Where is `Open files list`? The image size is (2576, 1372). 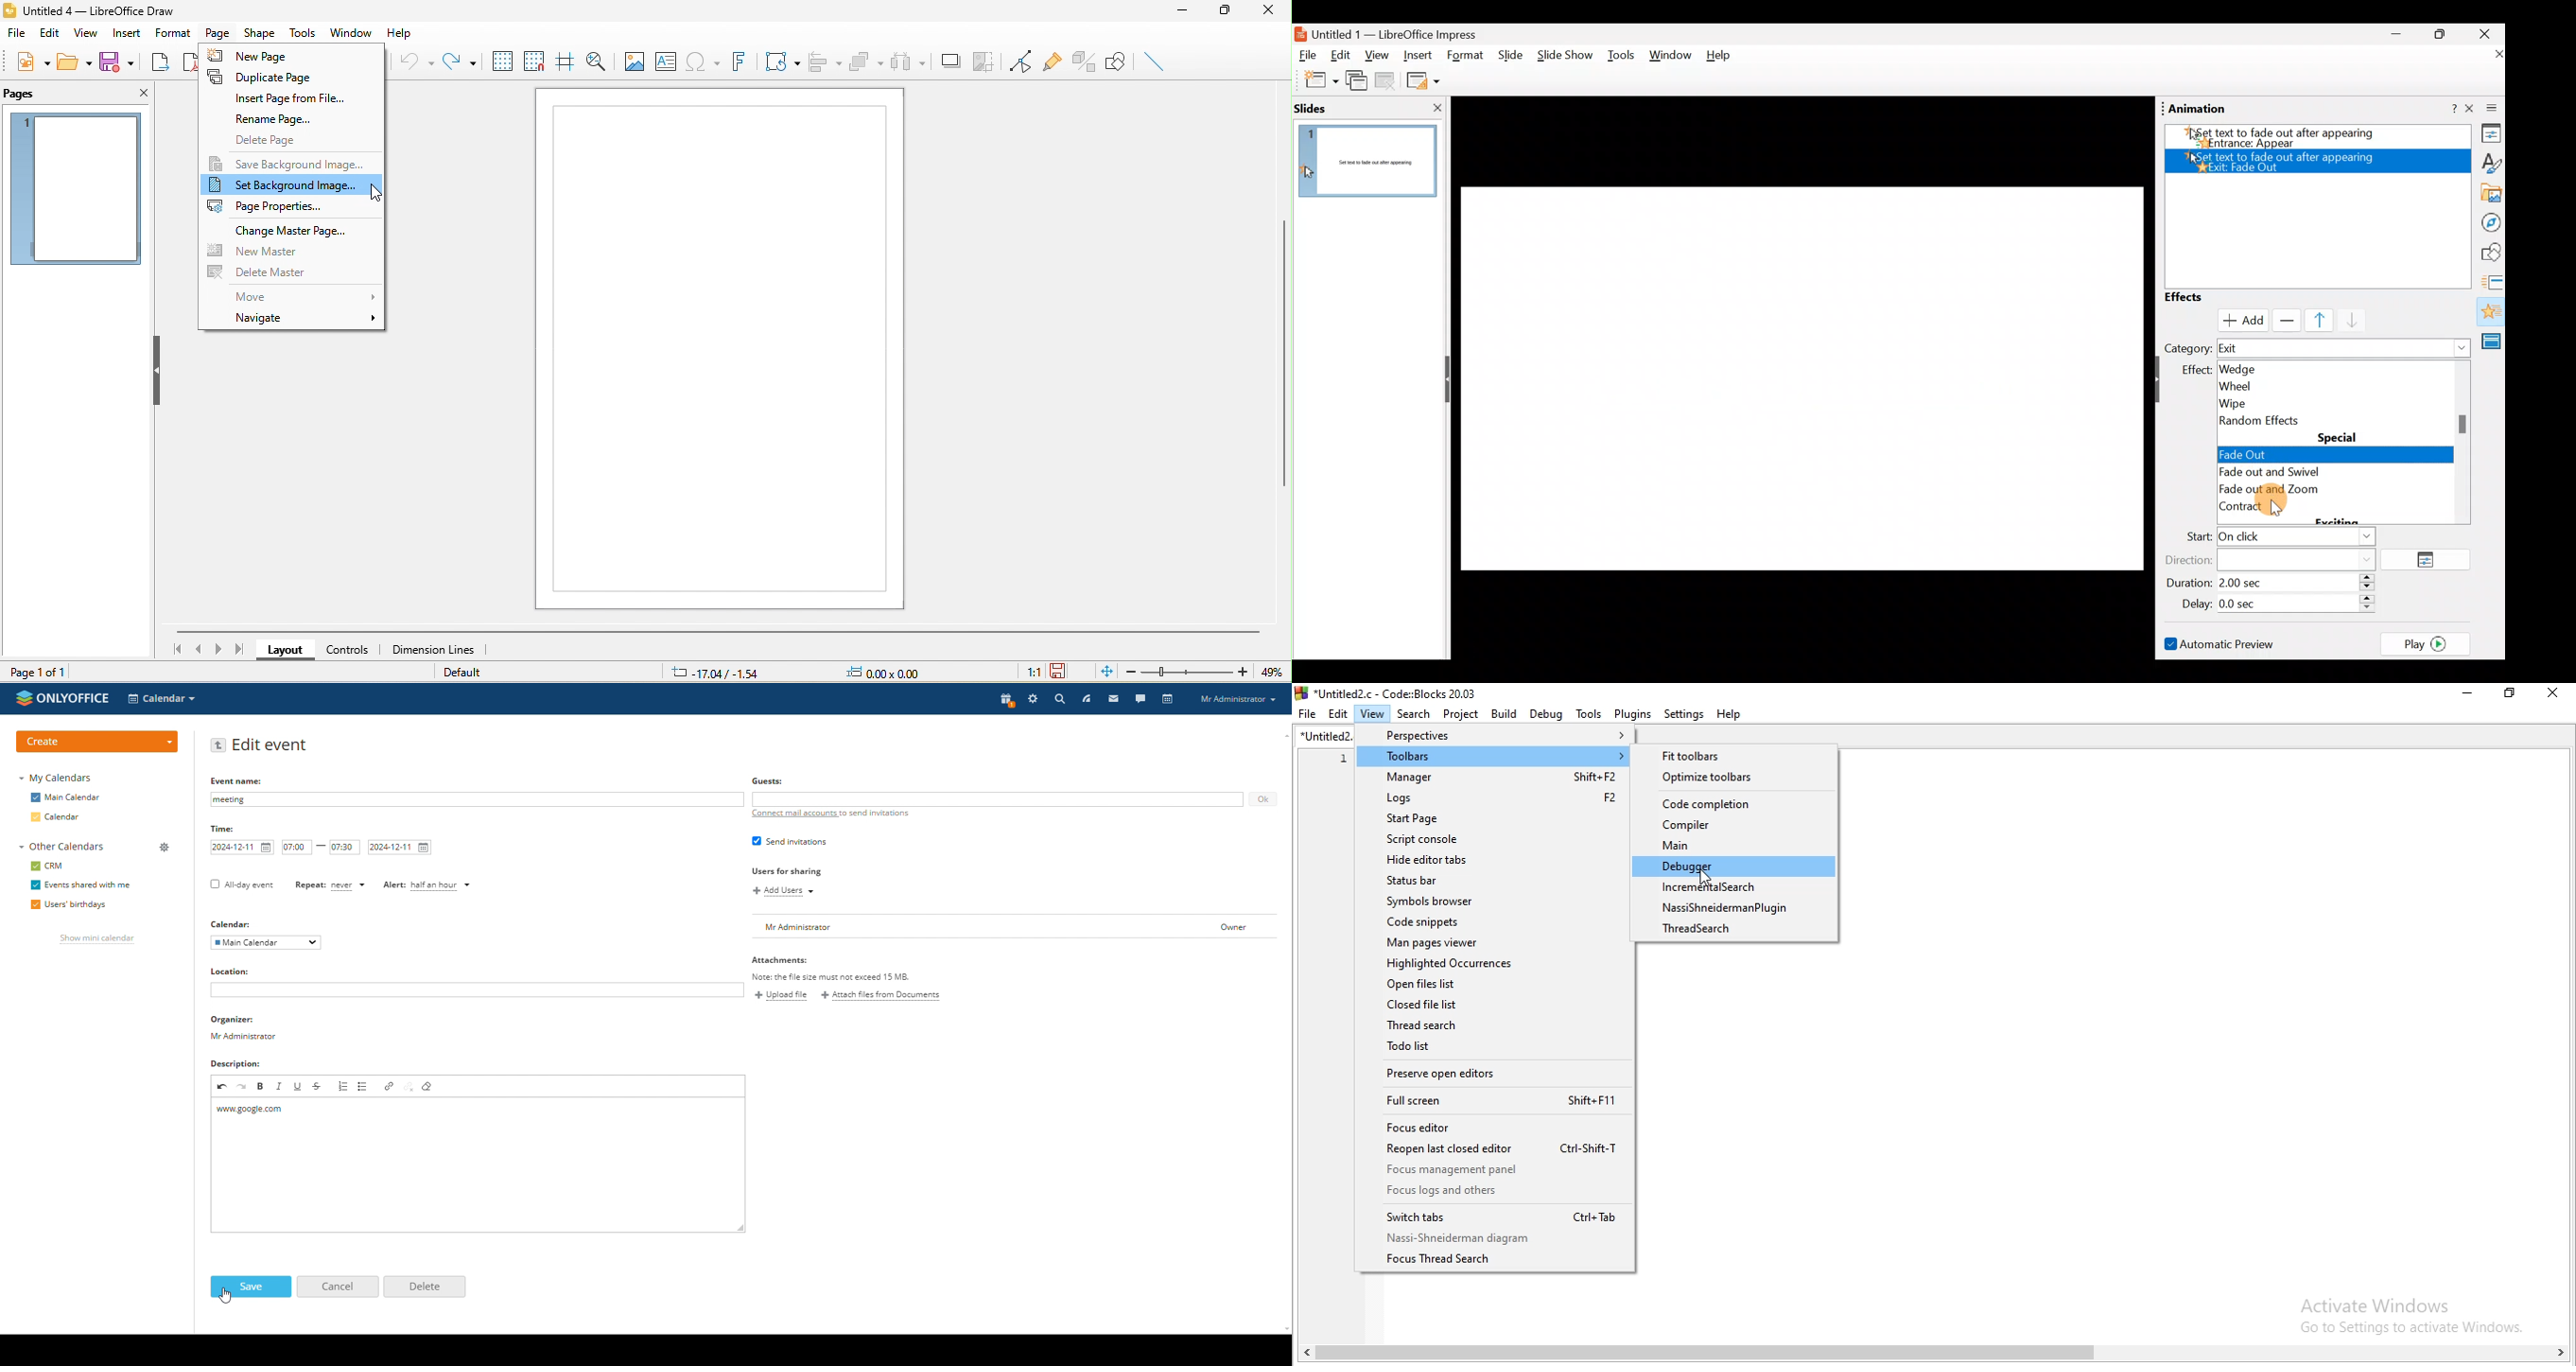 Open files list is located at coordinates (1486, 987).